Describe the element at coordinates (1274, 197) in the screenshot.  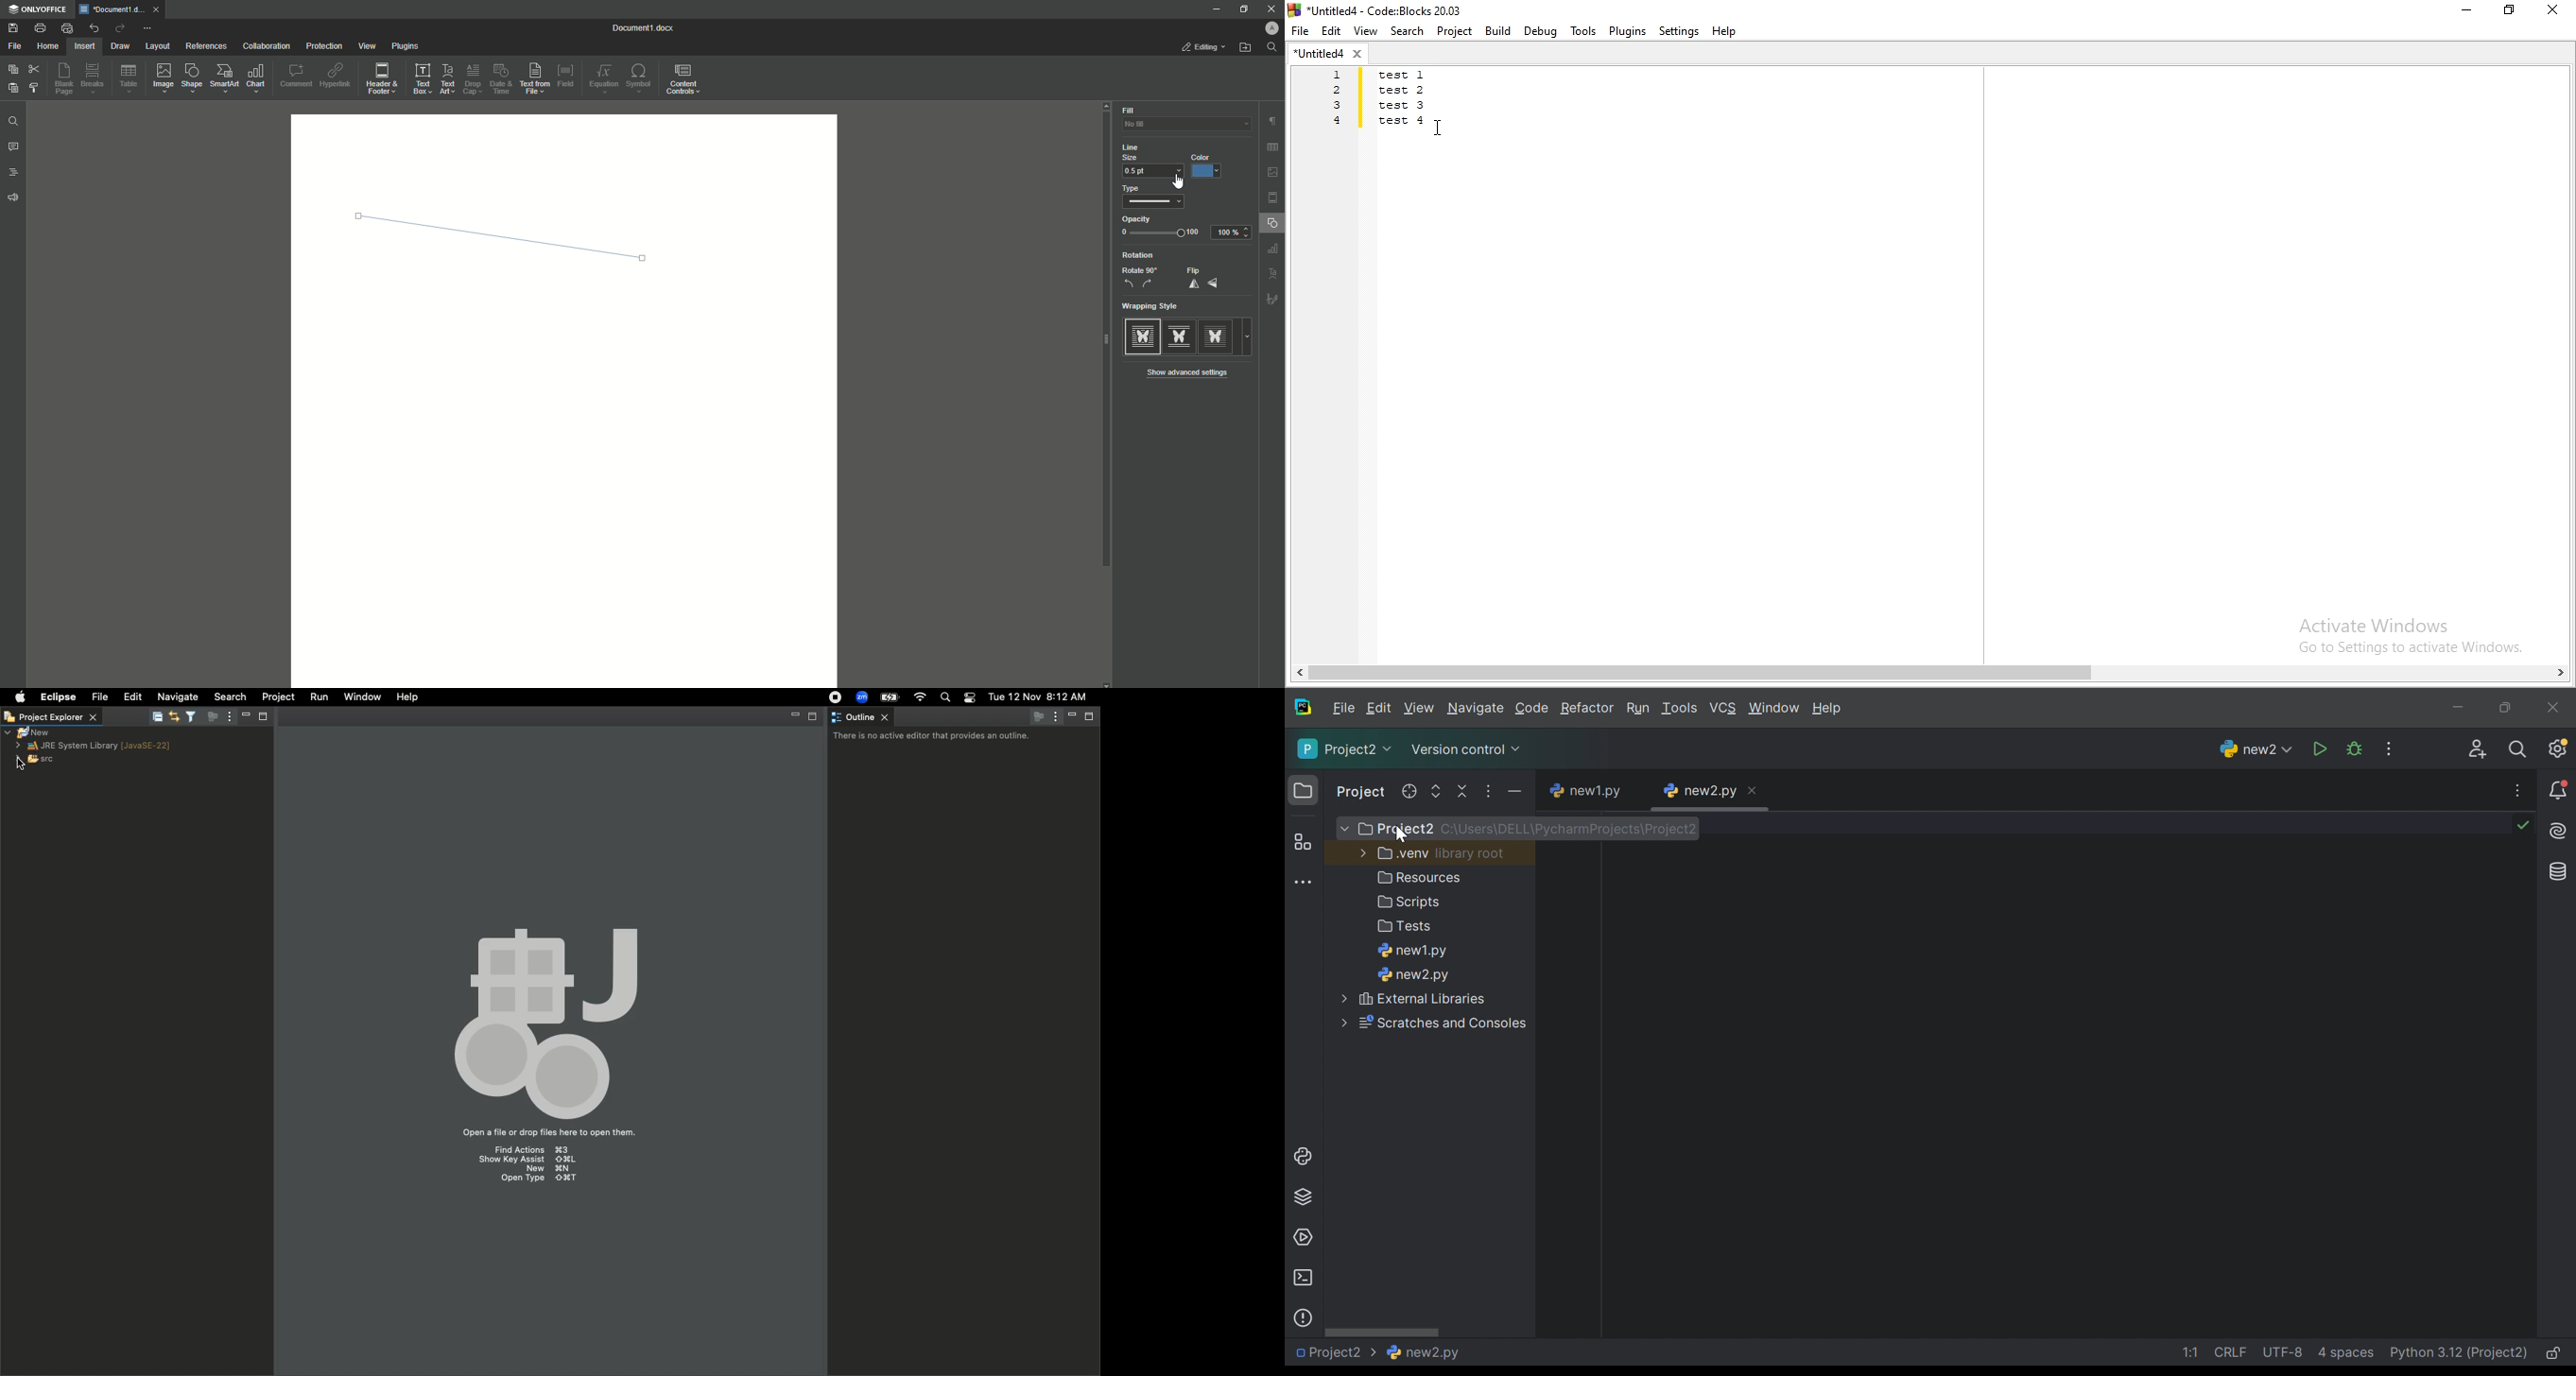
I see `page` at that location.